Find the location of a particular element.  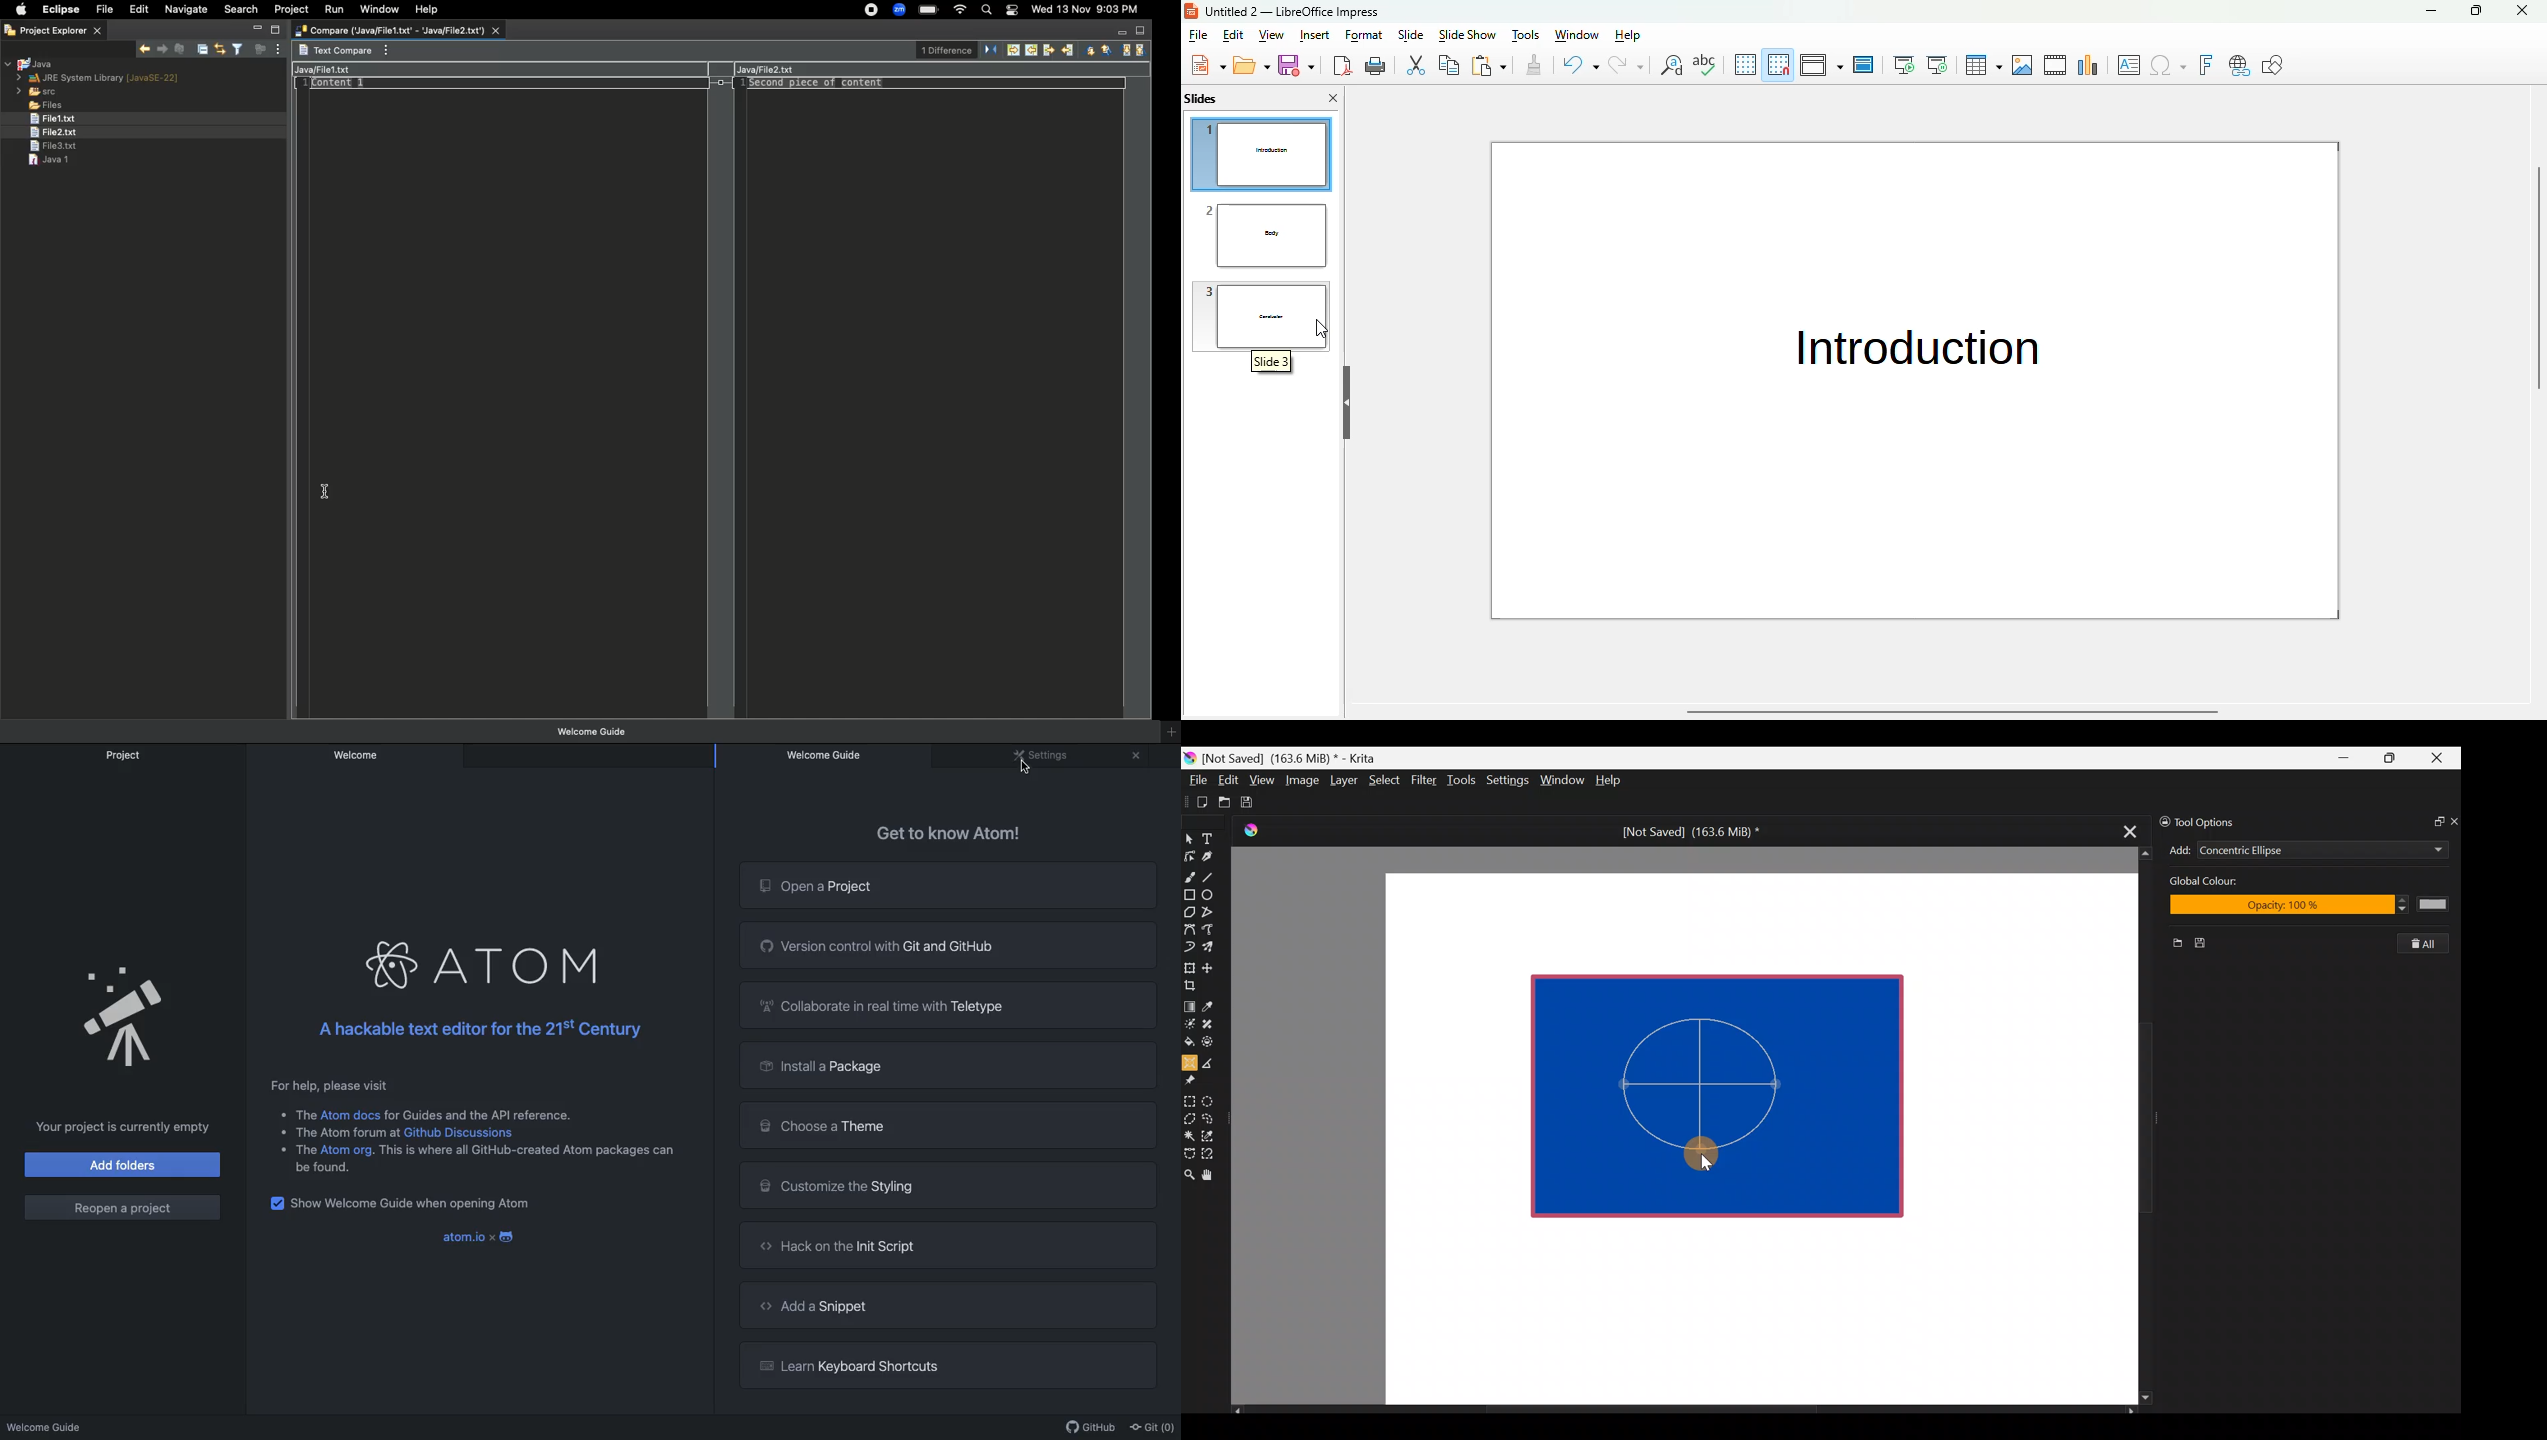

Crop the image to an area is located at coordinates (1194, 985).